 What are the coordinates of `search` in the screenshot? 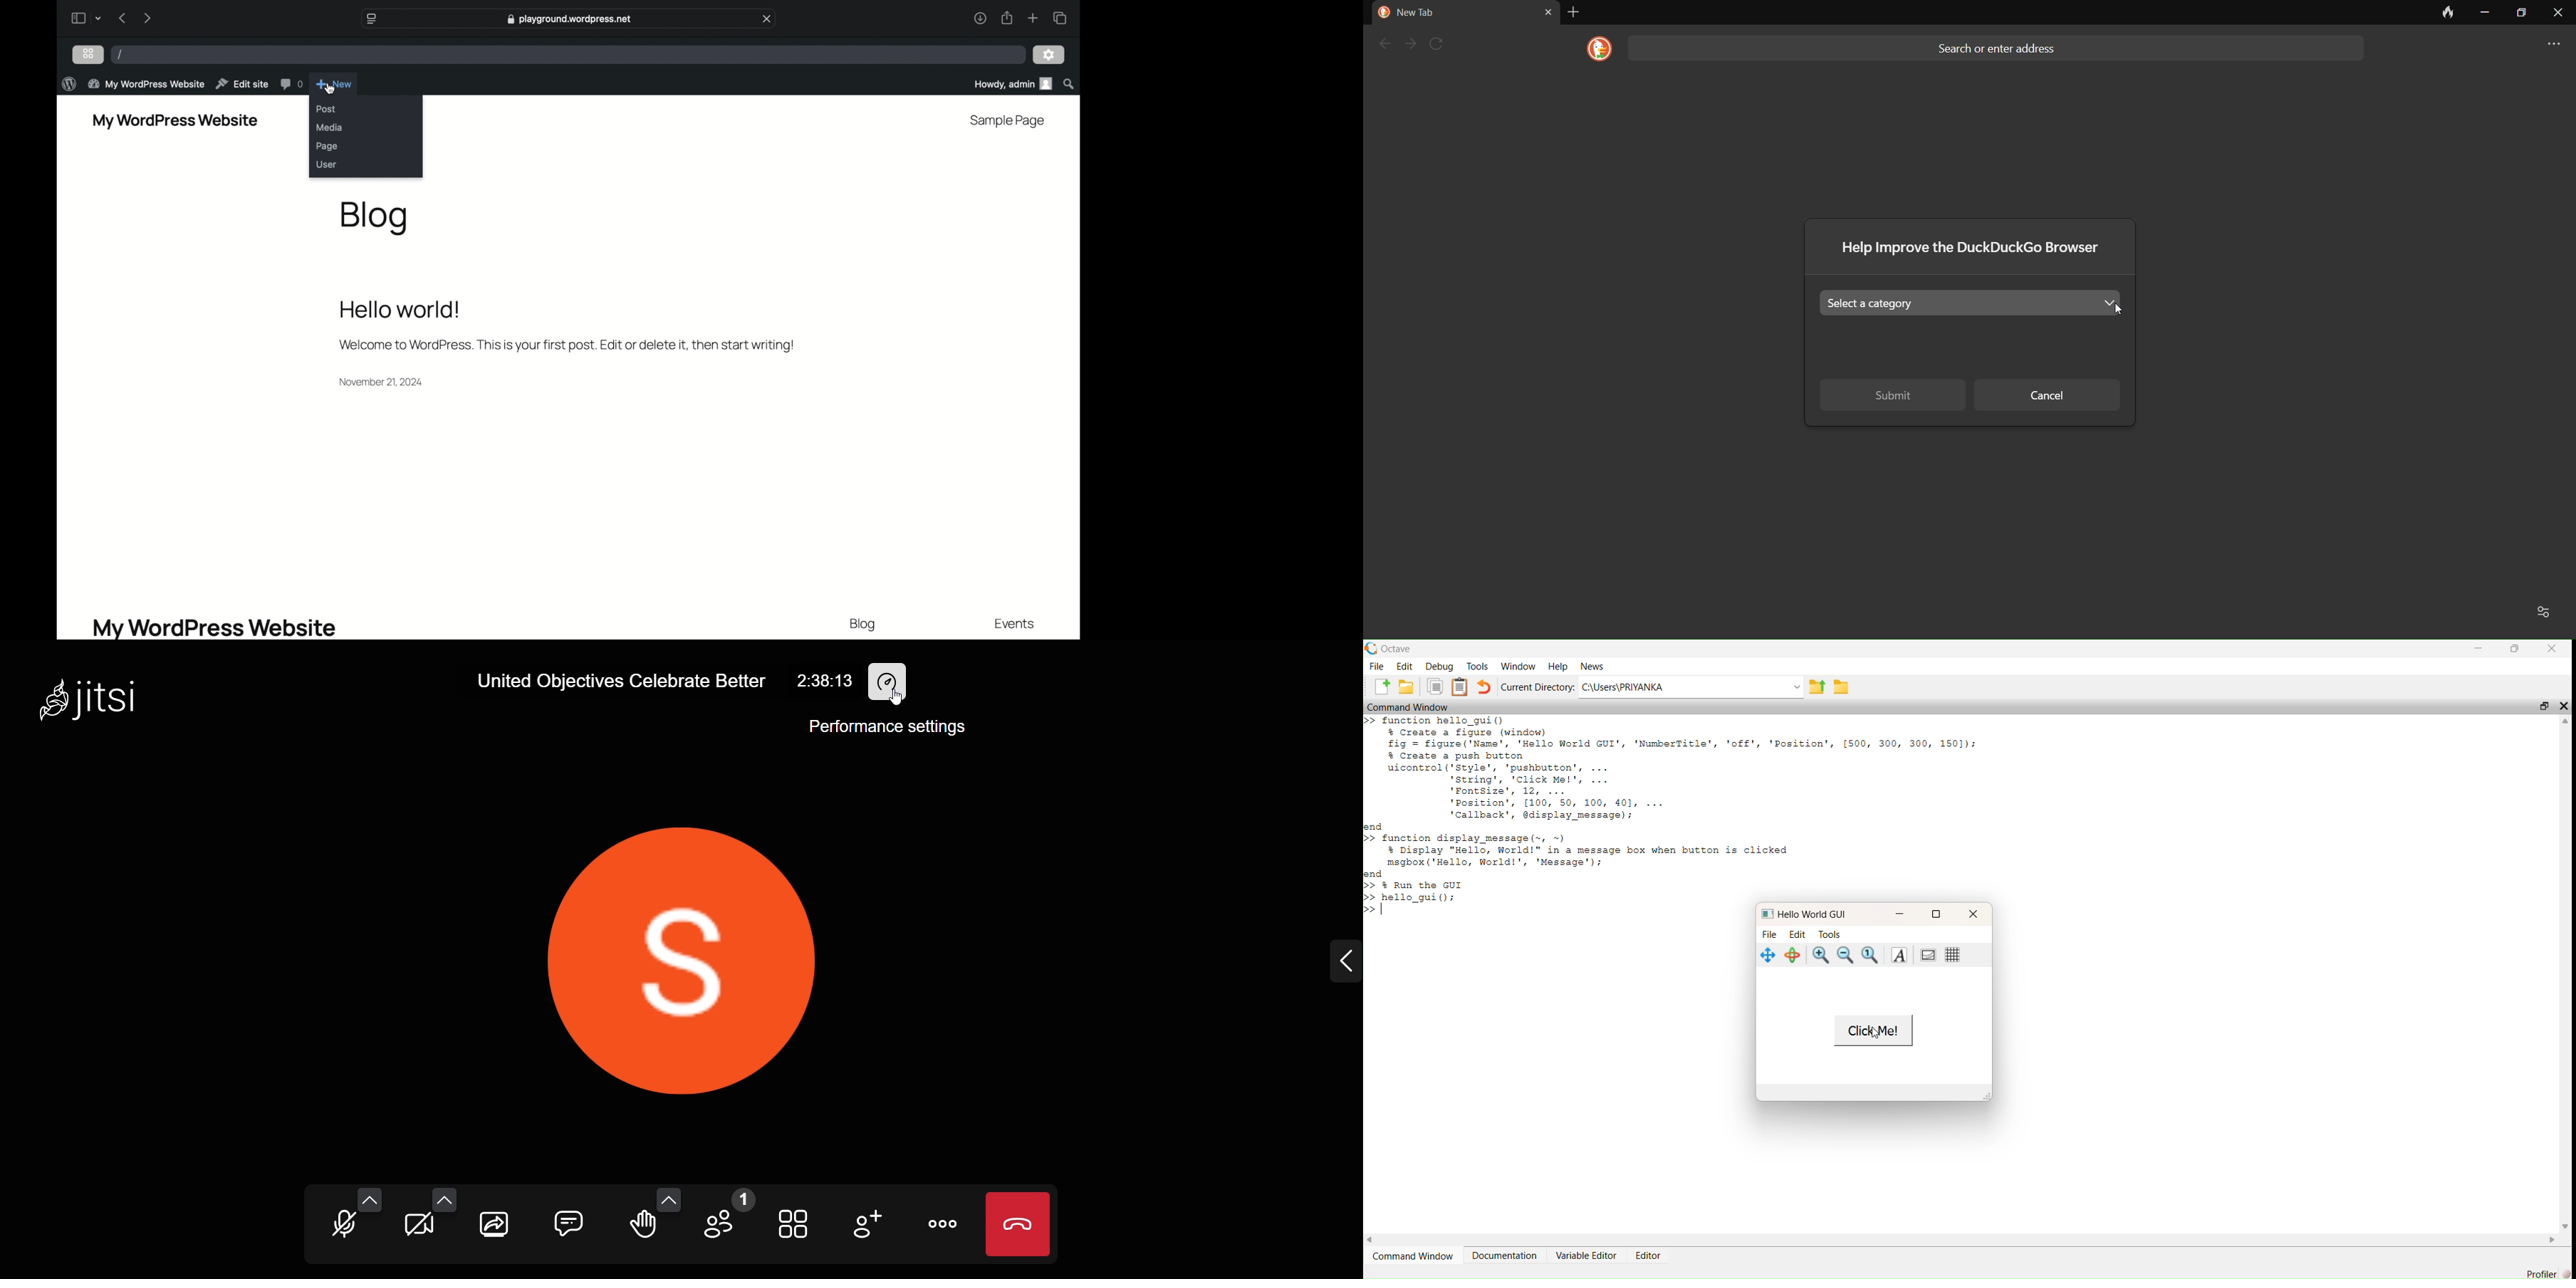 It's located at (1069, 83).